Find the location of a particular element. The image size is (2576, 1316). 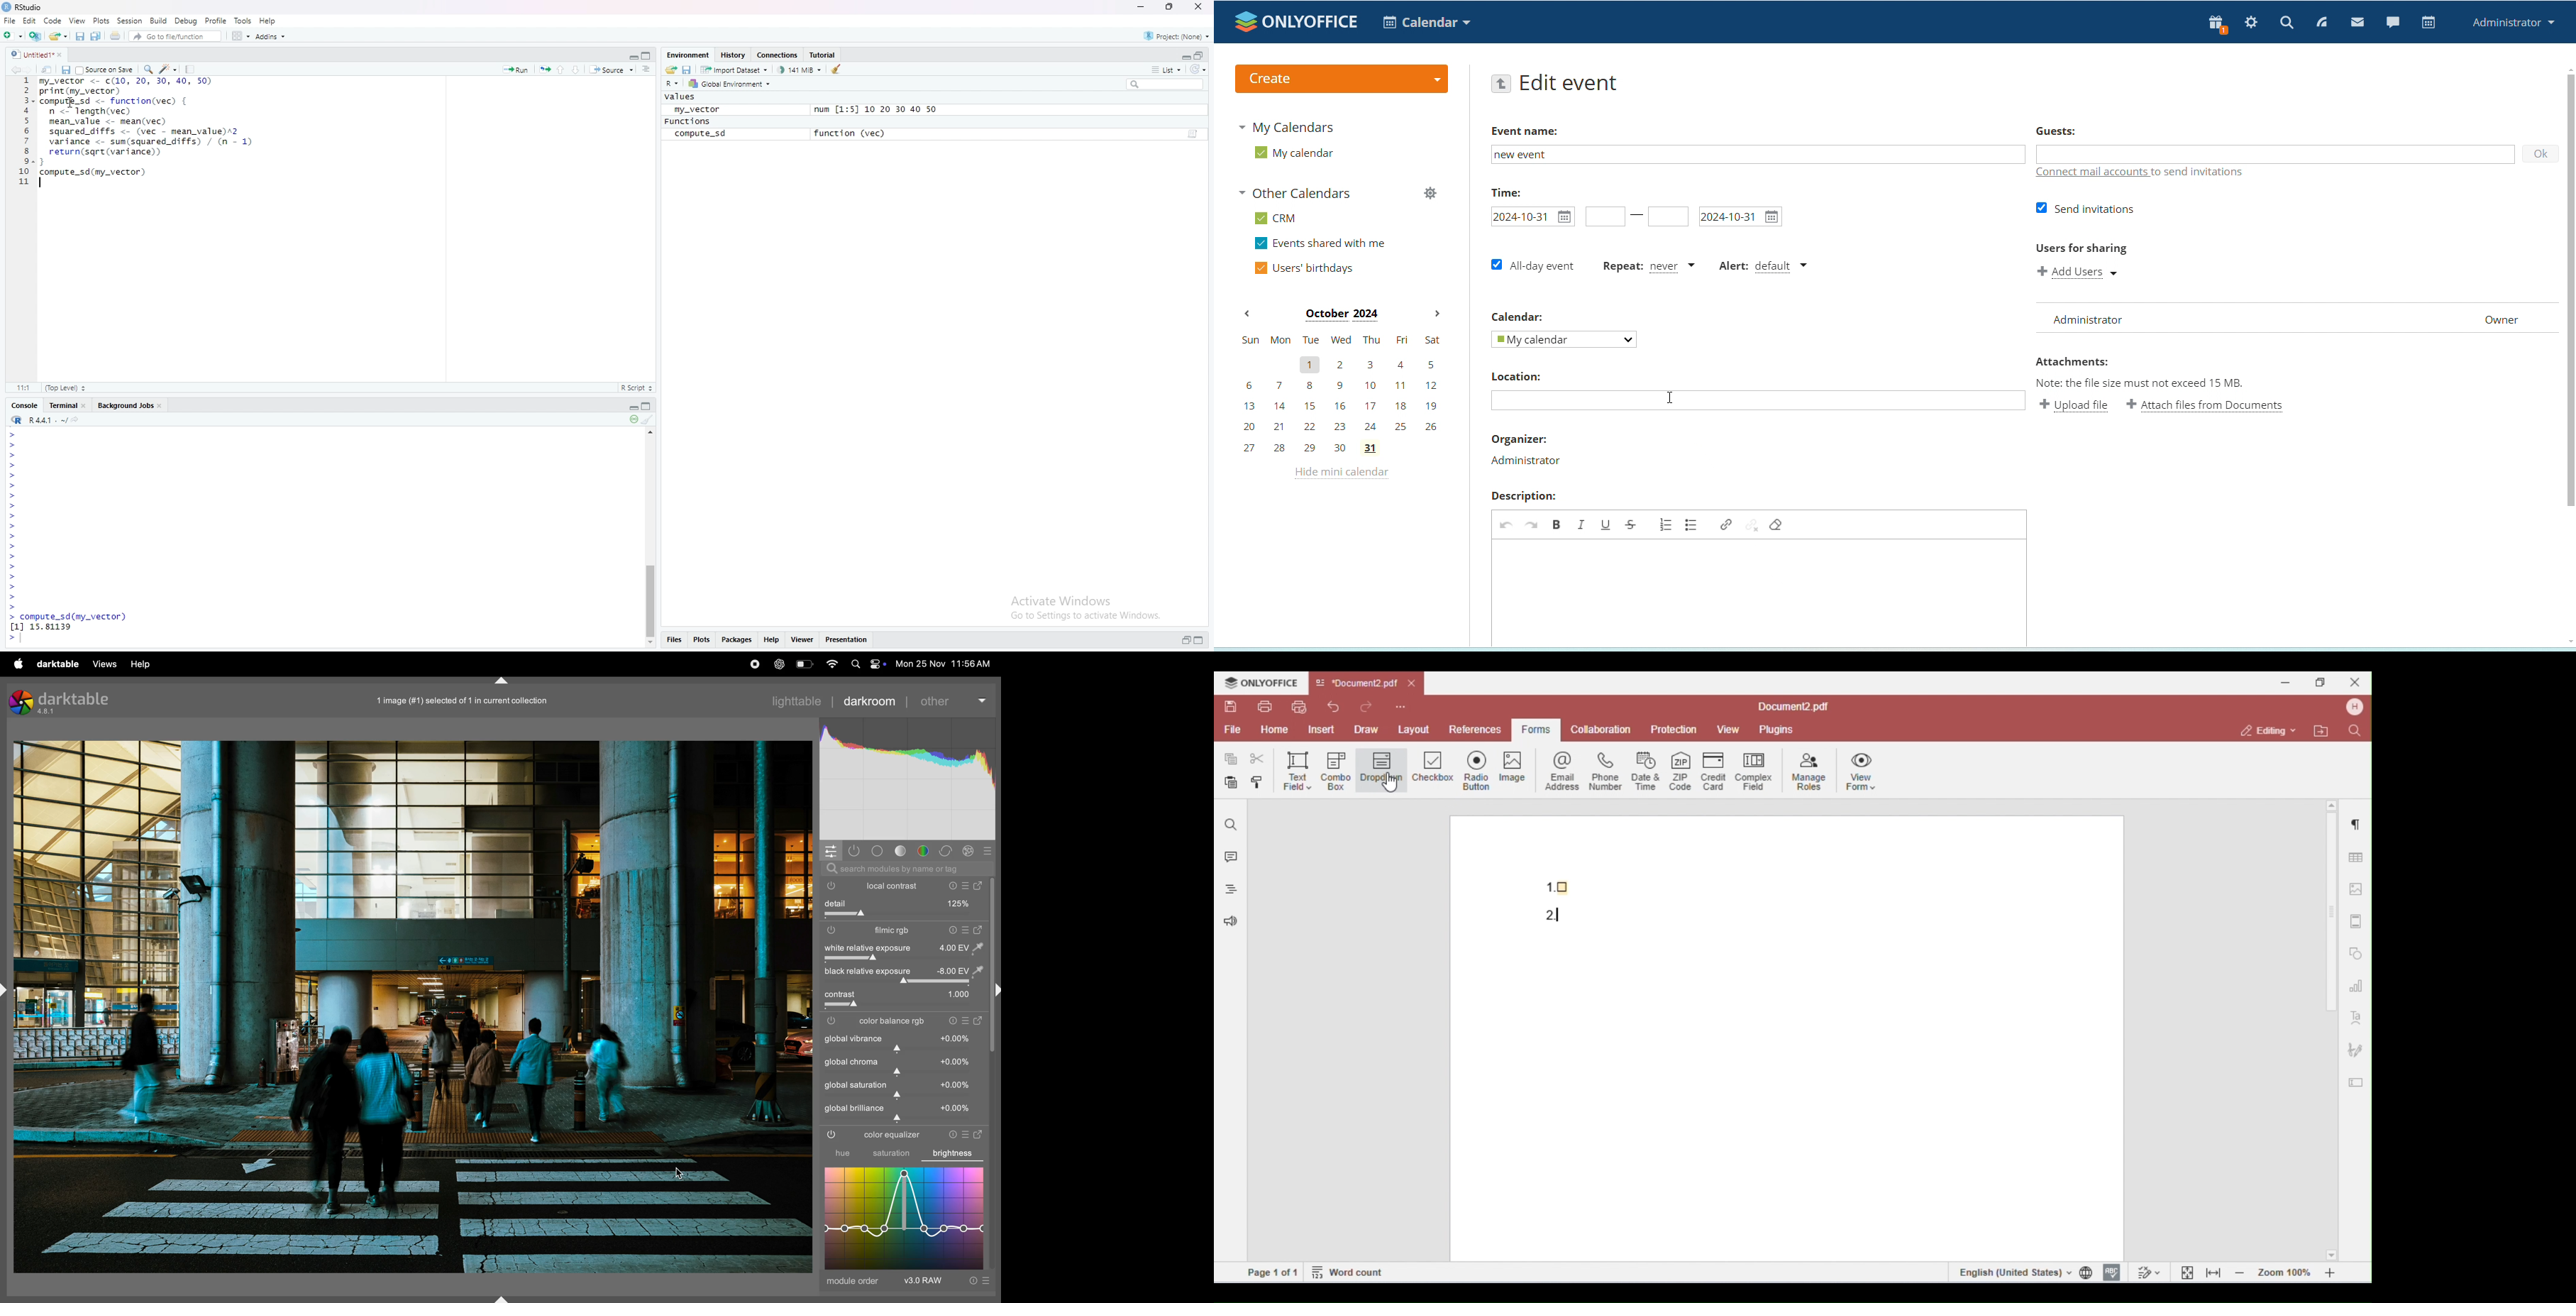

quick panel is located at coordinates (831, 850).